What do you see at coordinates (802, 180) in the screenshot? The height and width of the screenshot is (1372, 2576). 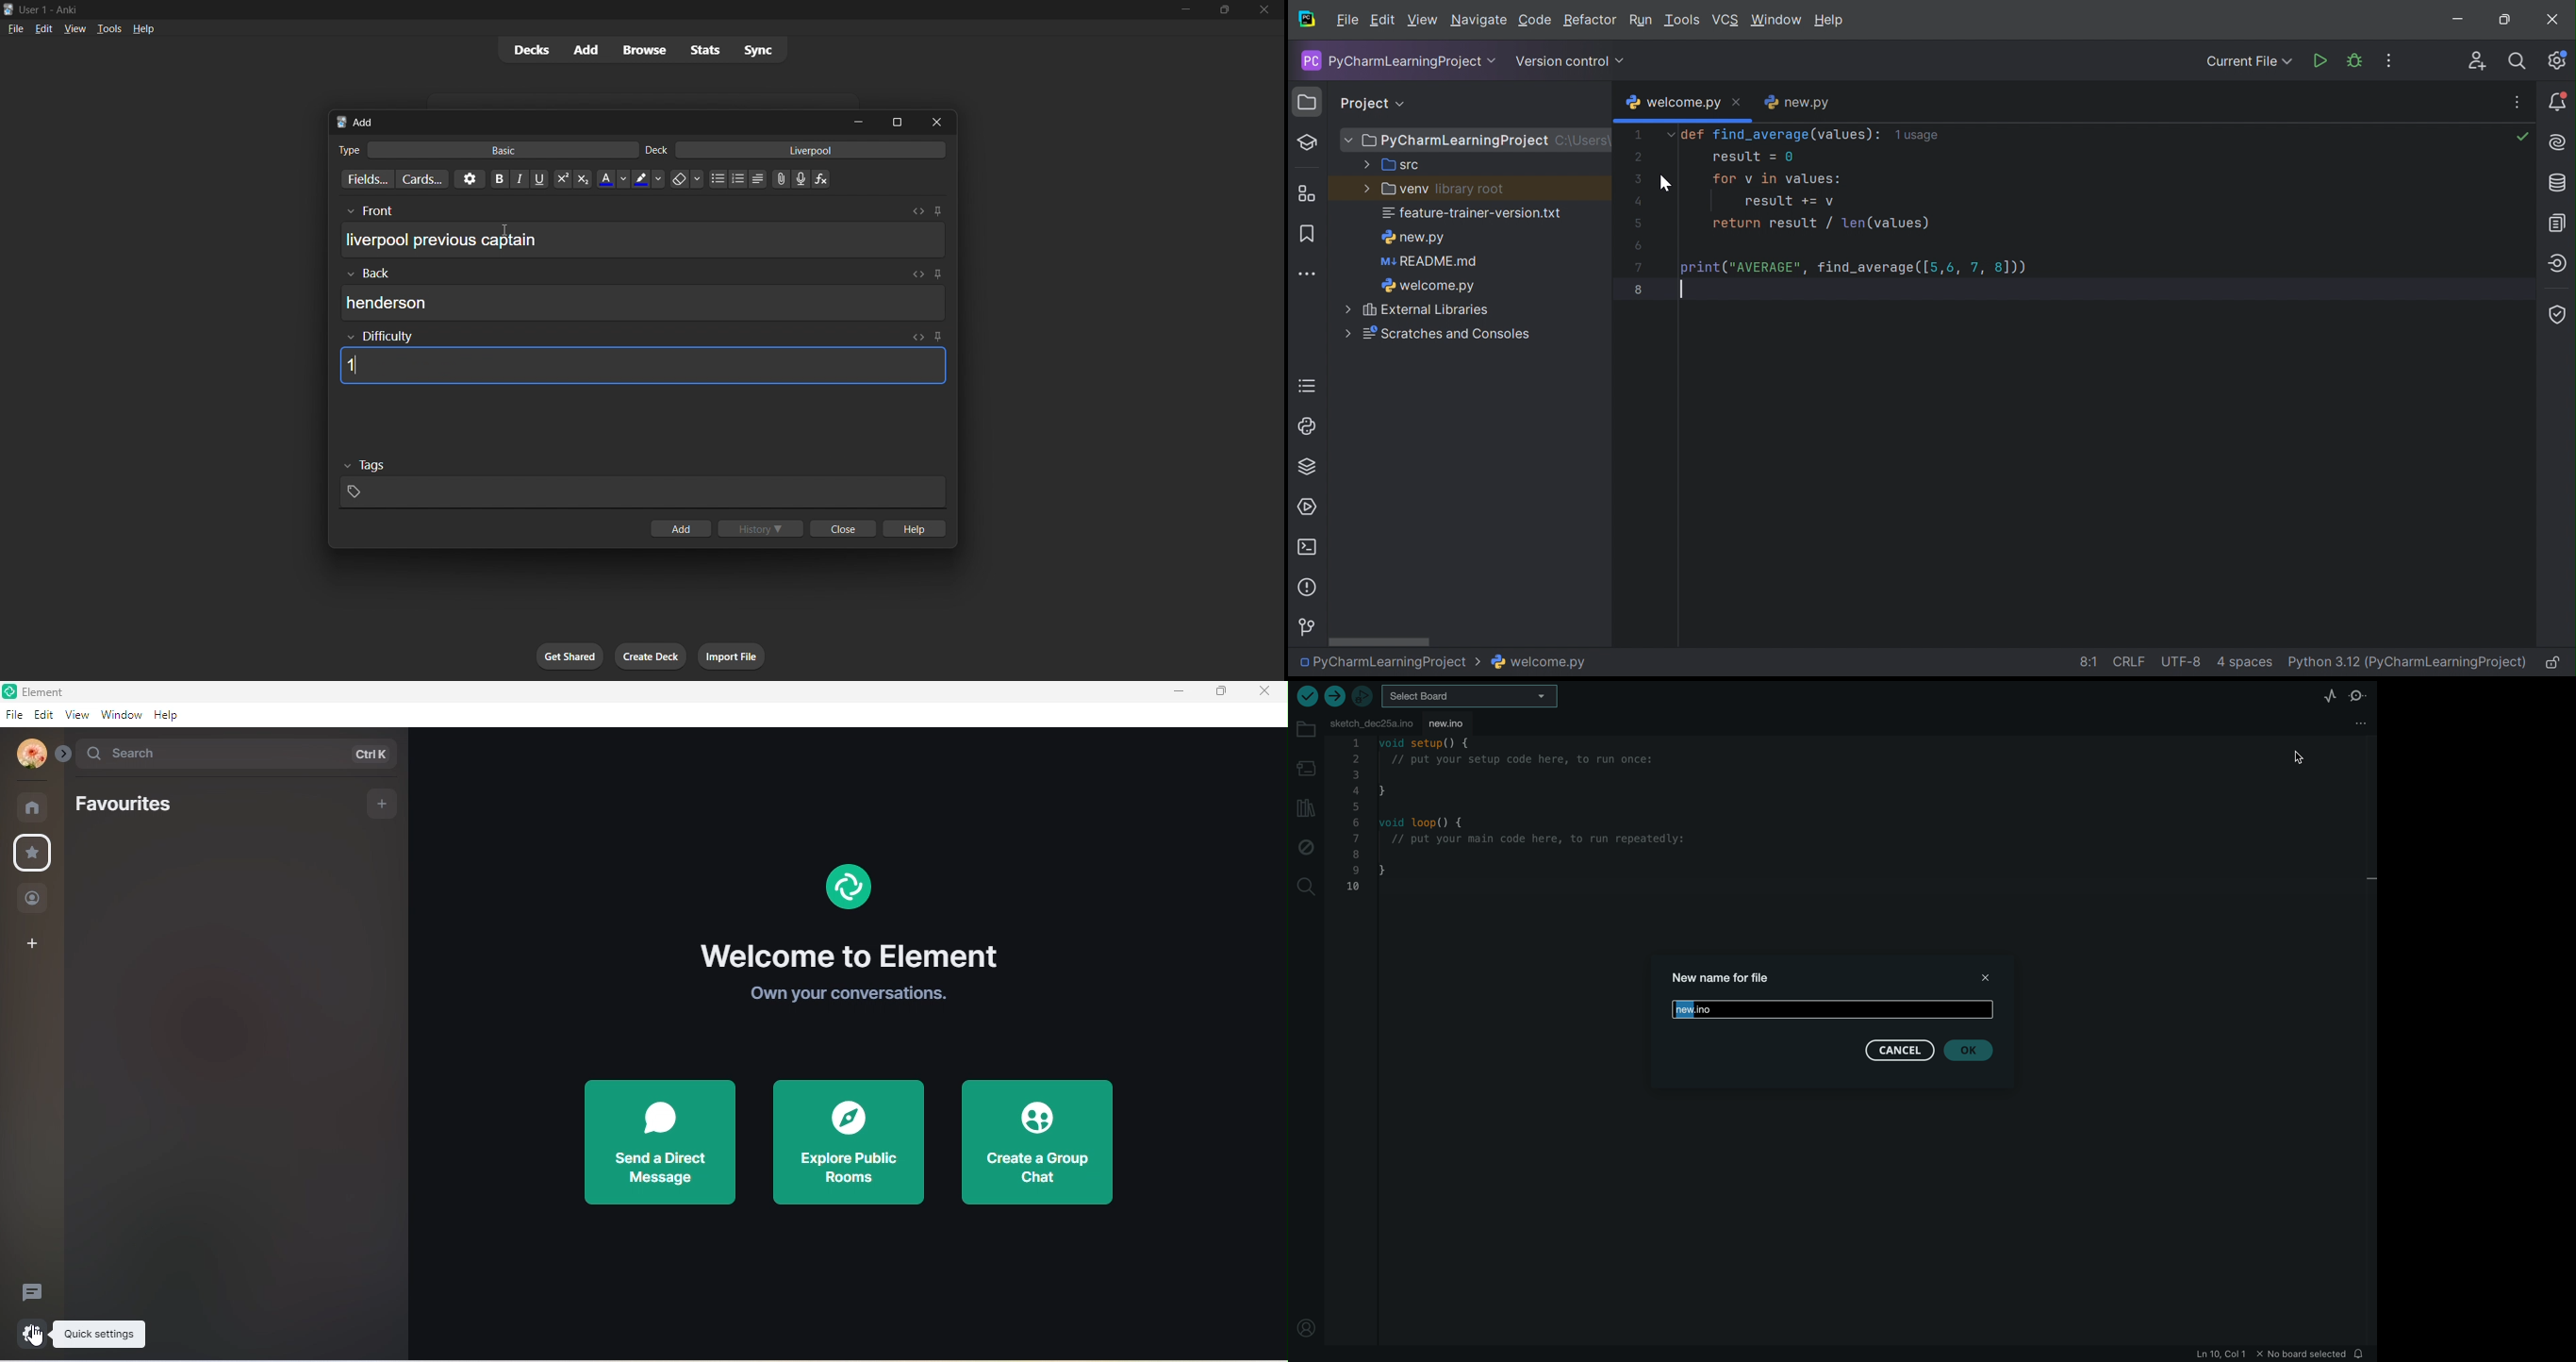 I see `microphone` at bounding box center [802, 180].